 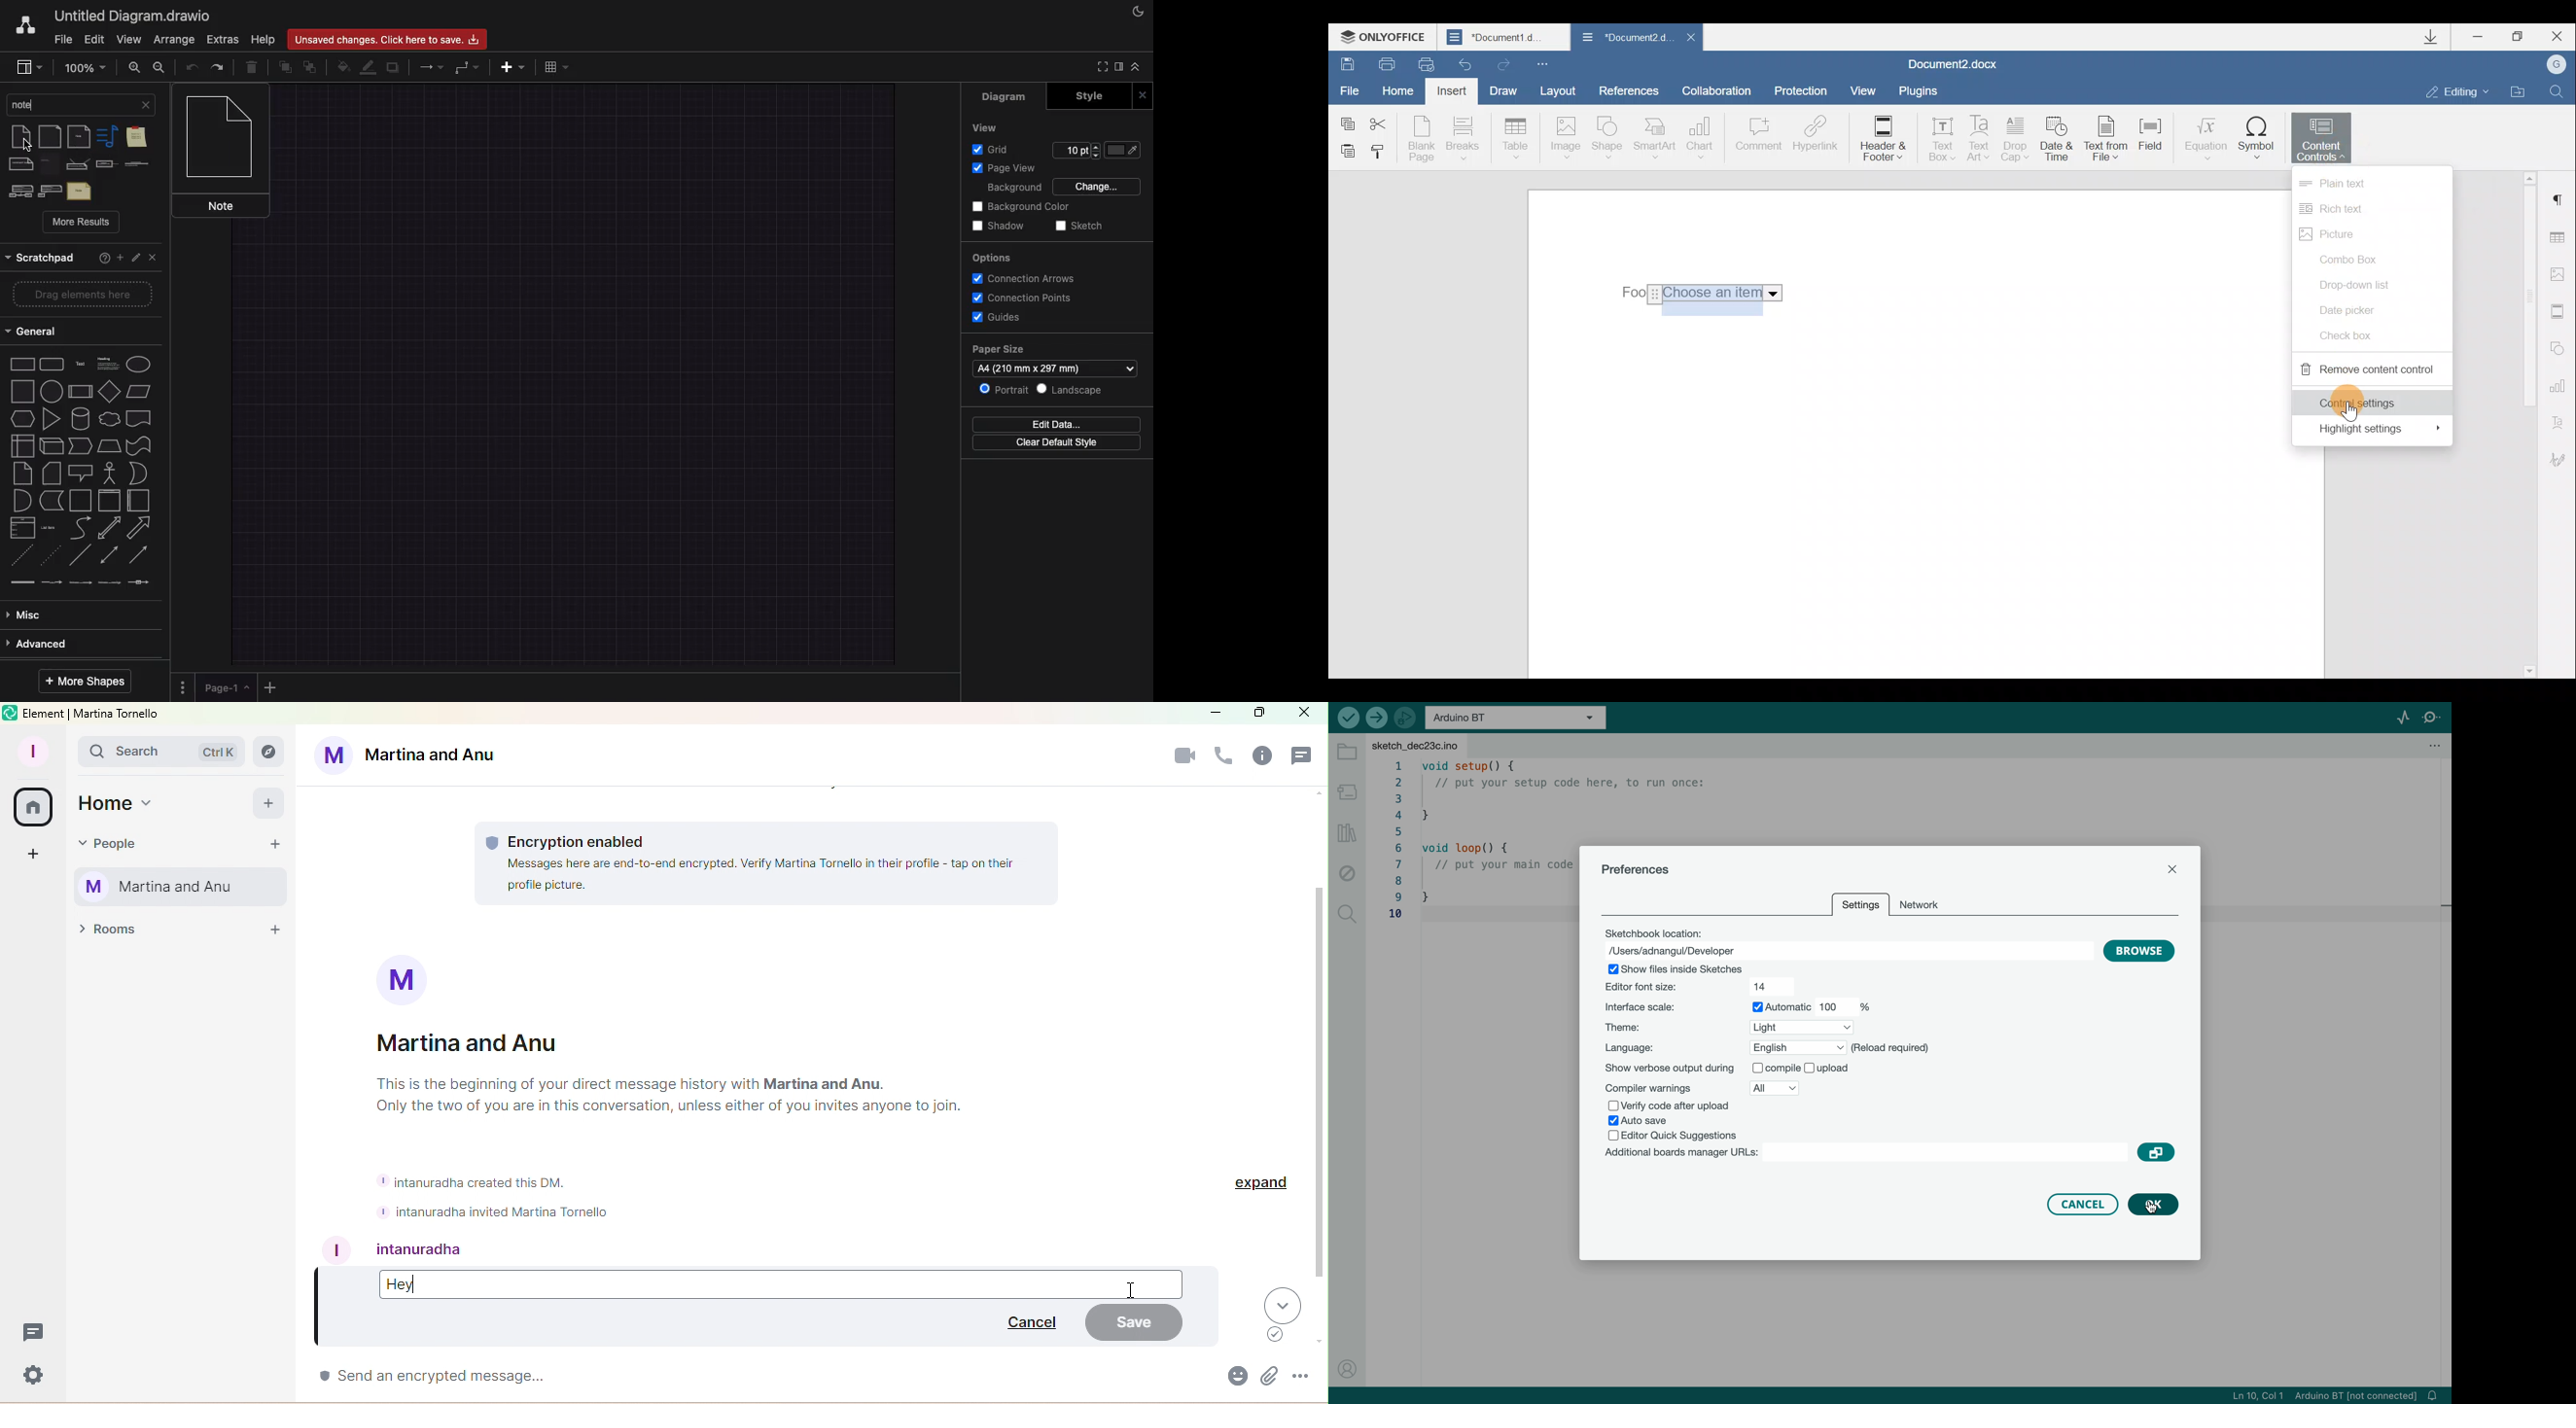 What do you see at coordinates (80, 363) in the screenshot?
I see `text` at bounding box center [80, 363].